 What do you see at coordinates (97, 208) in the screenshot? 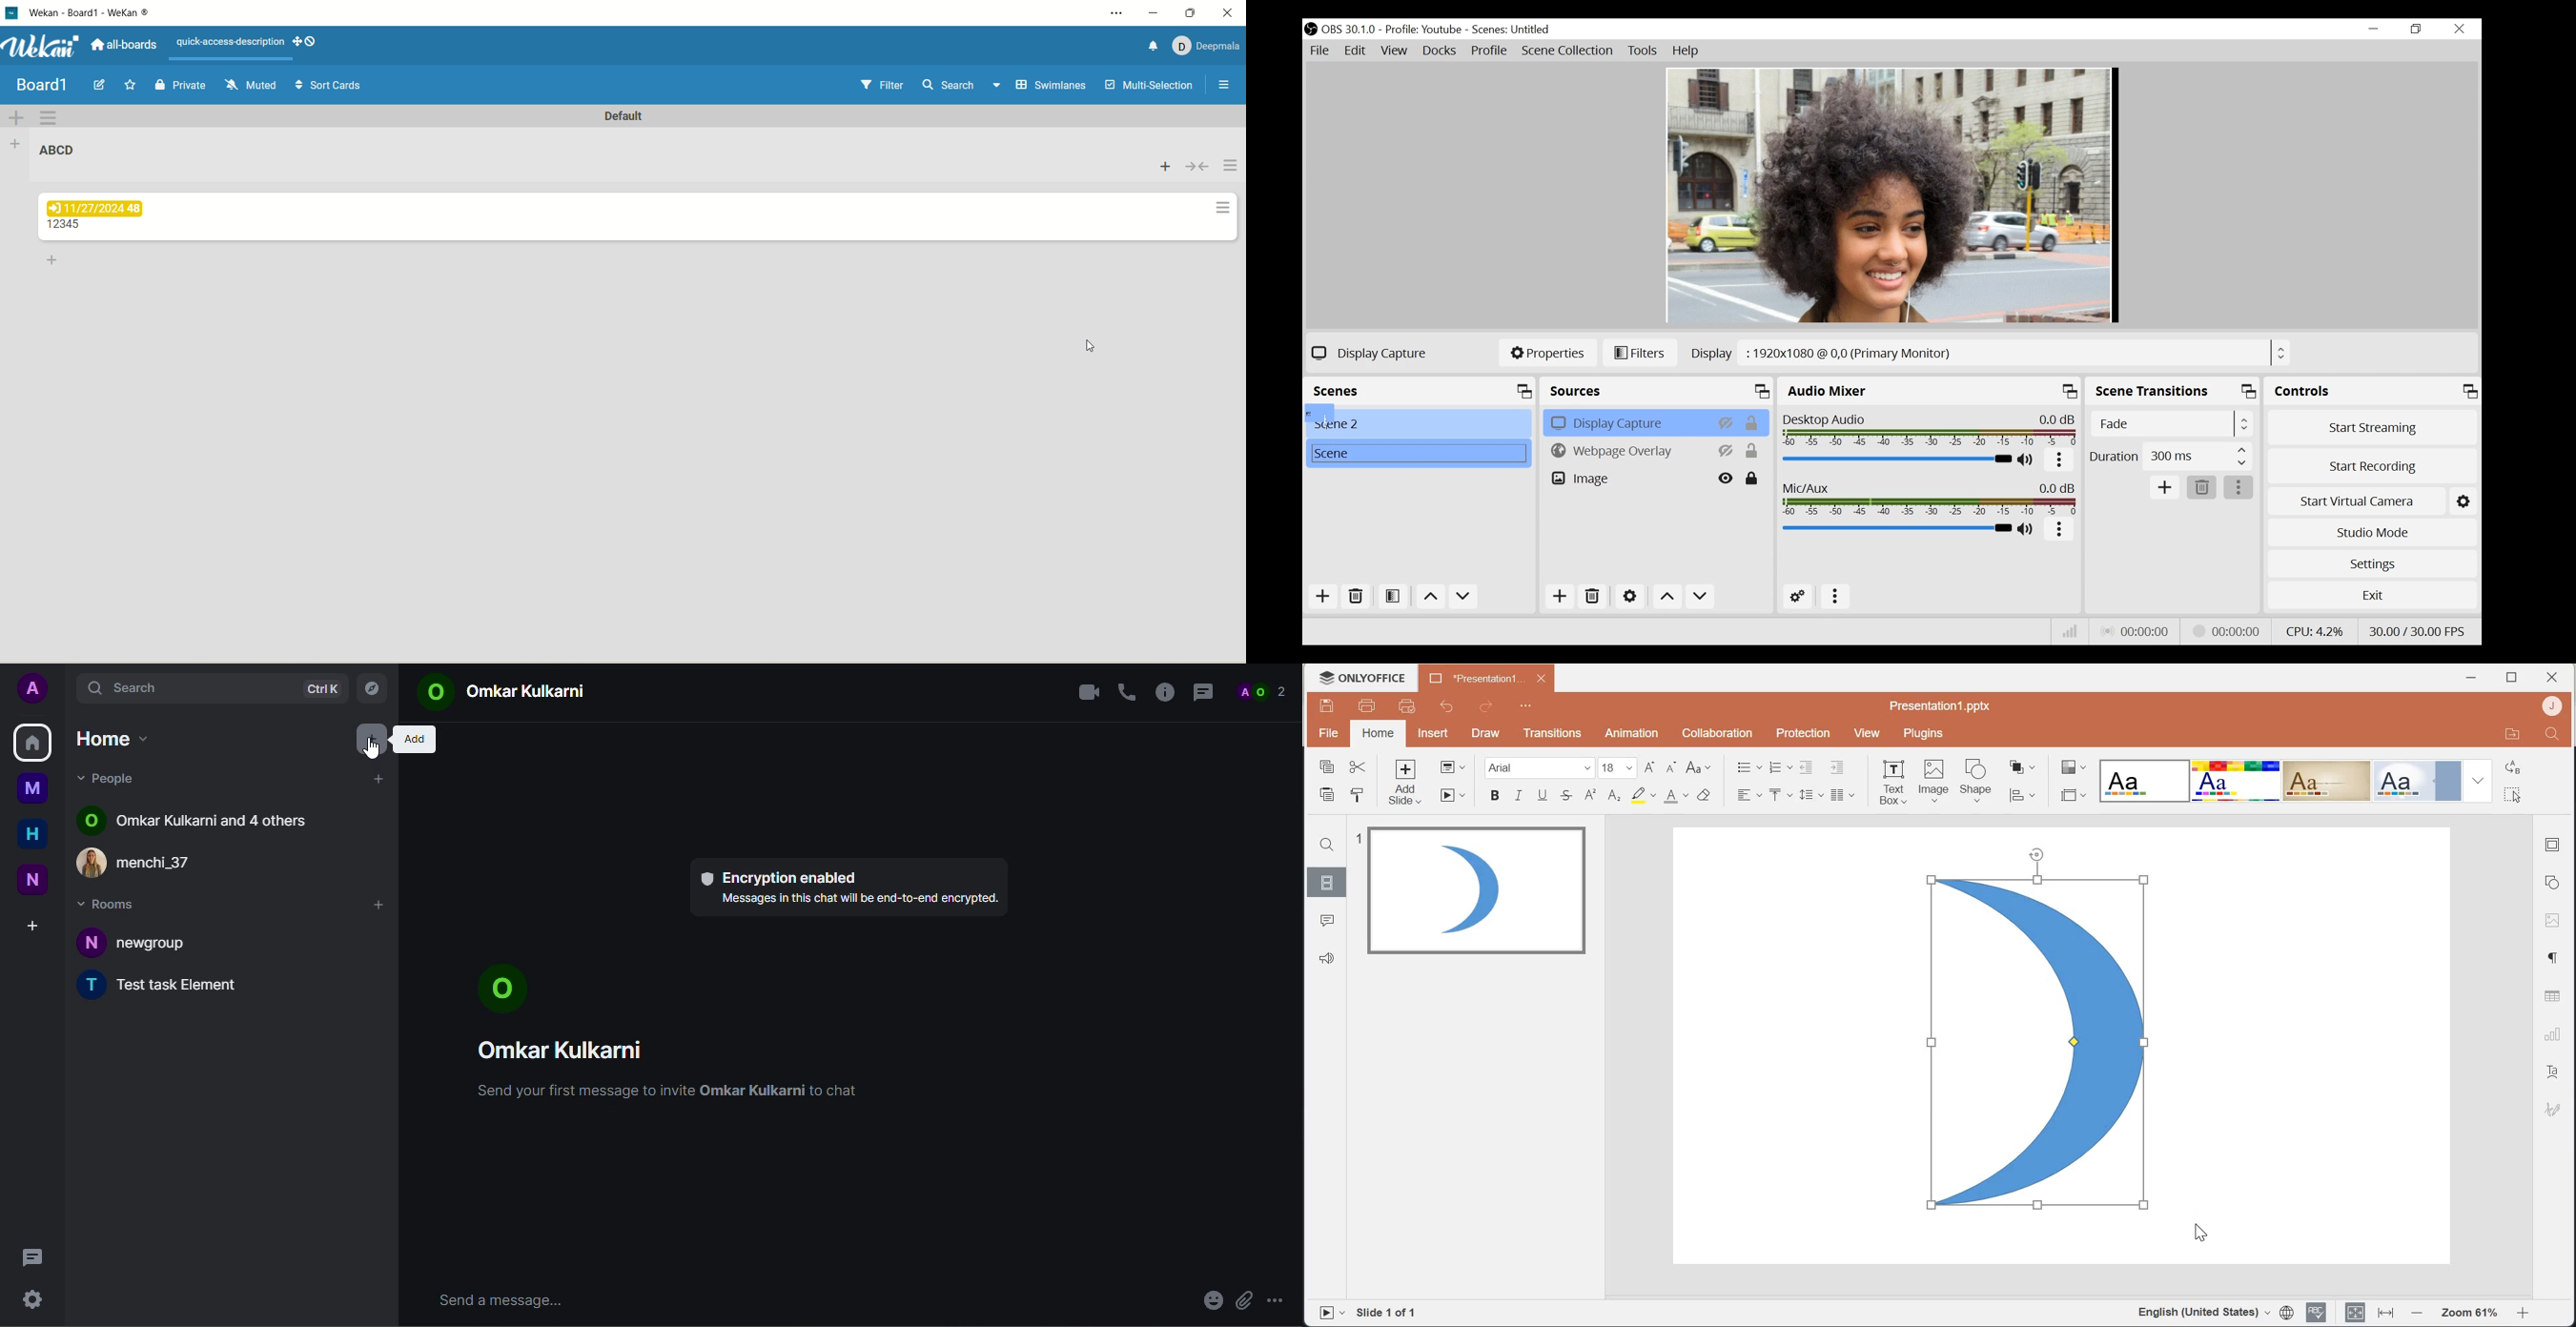
I see `due date` at bounding box center [97, 208].